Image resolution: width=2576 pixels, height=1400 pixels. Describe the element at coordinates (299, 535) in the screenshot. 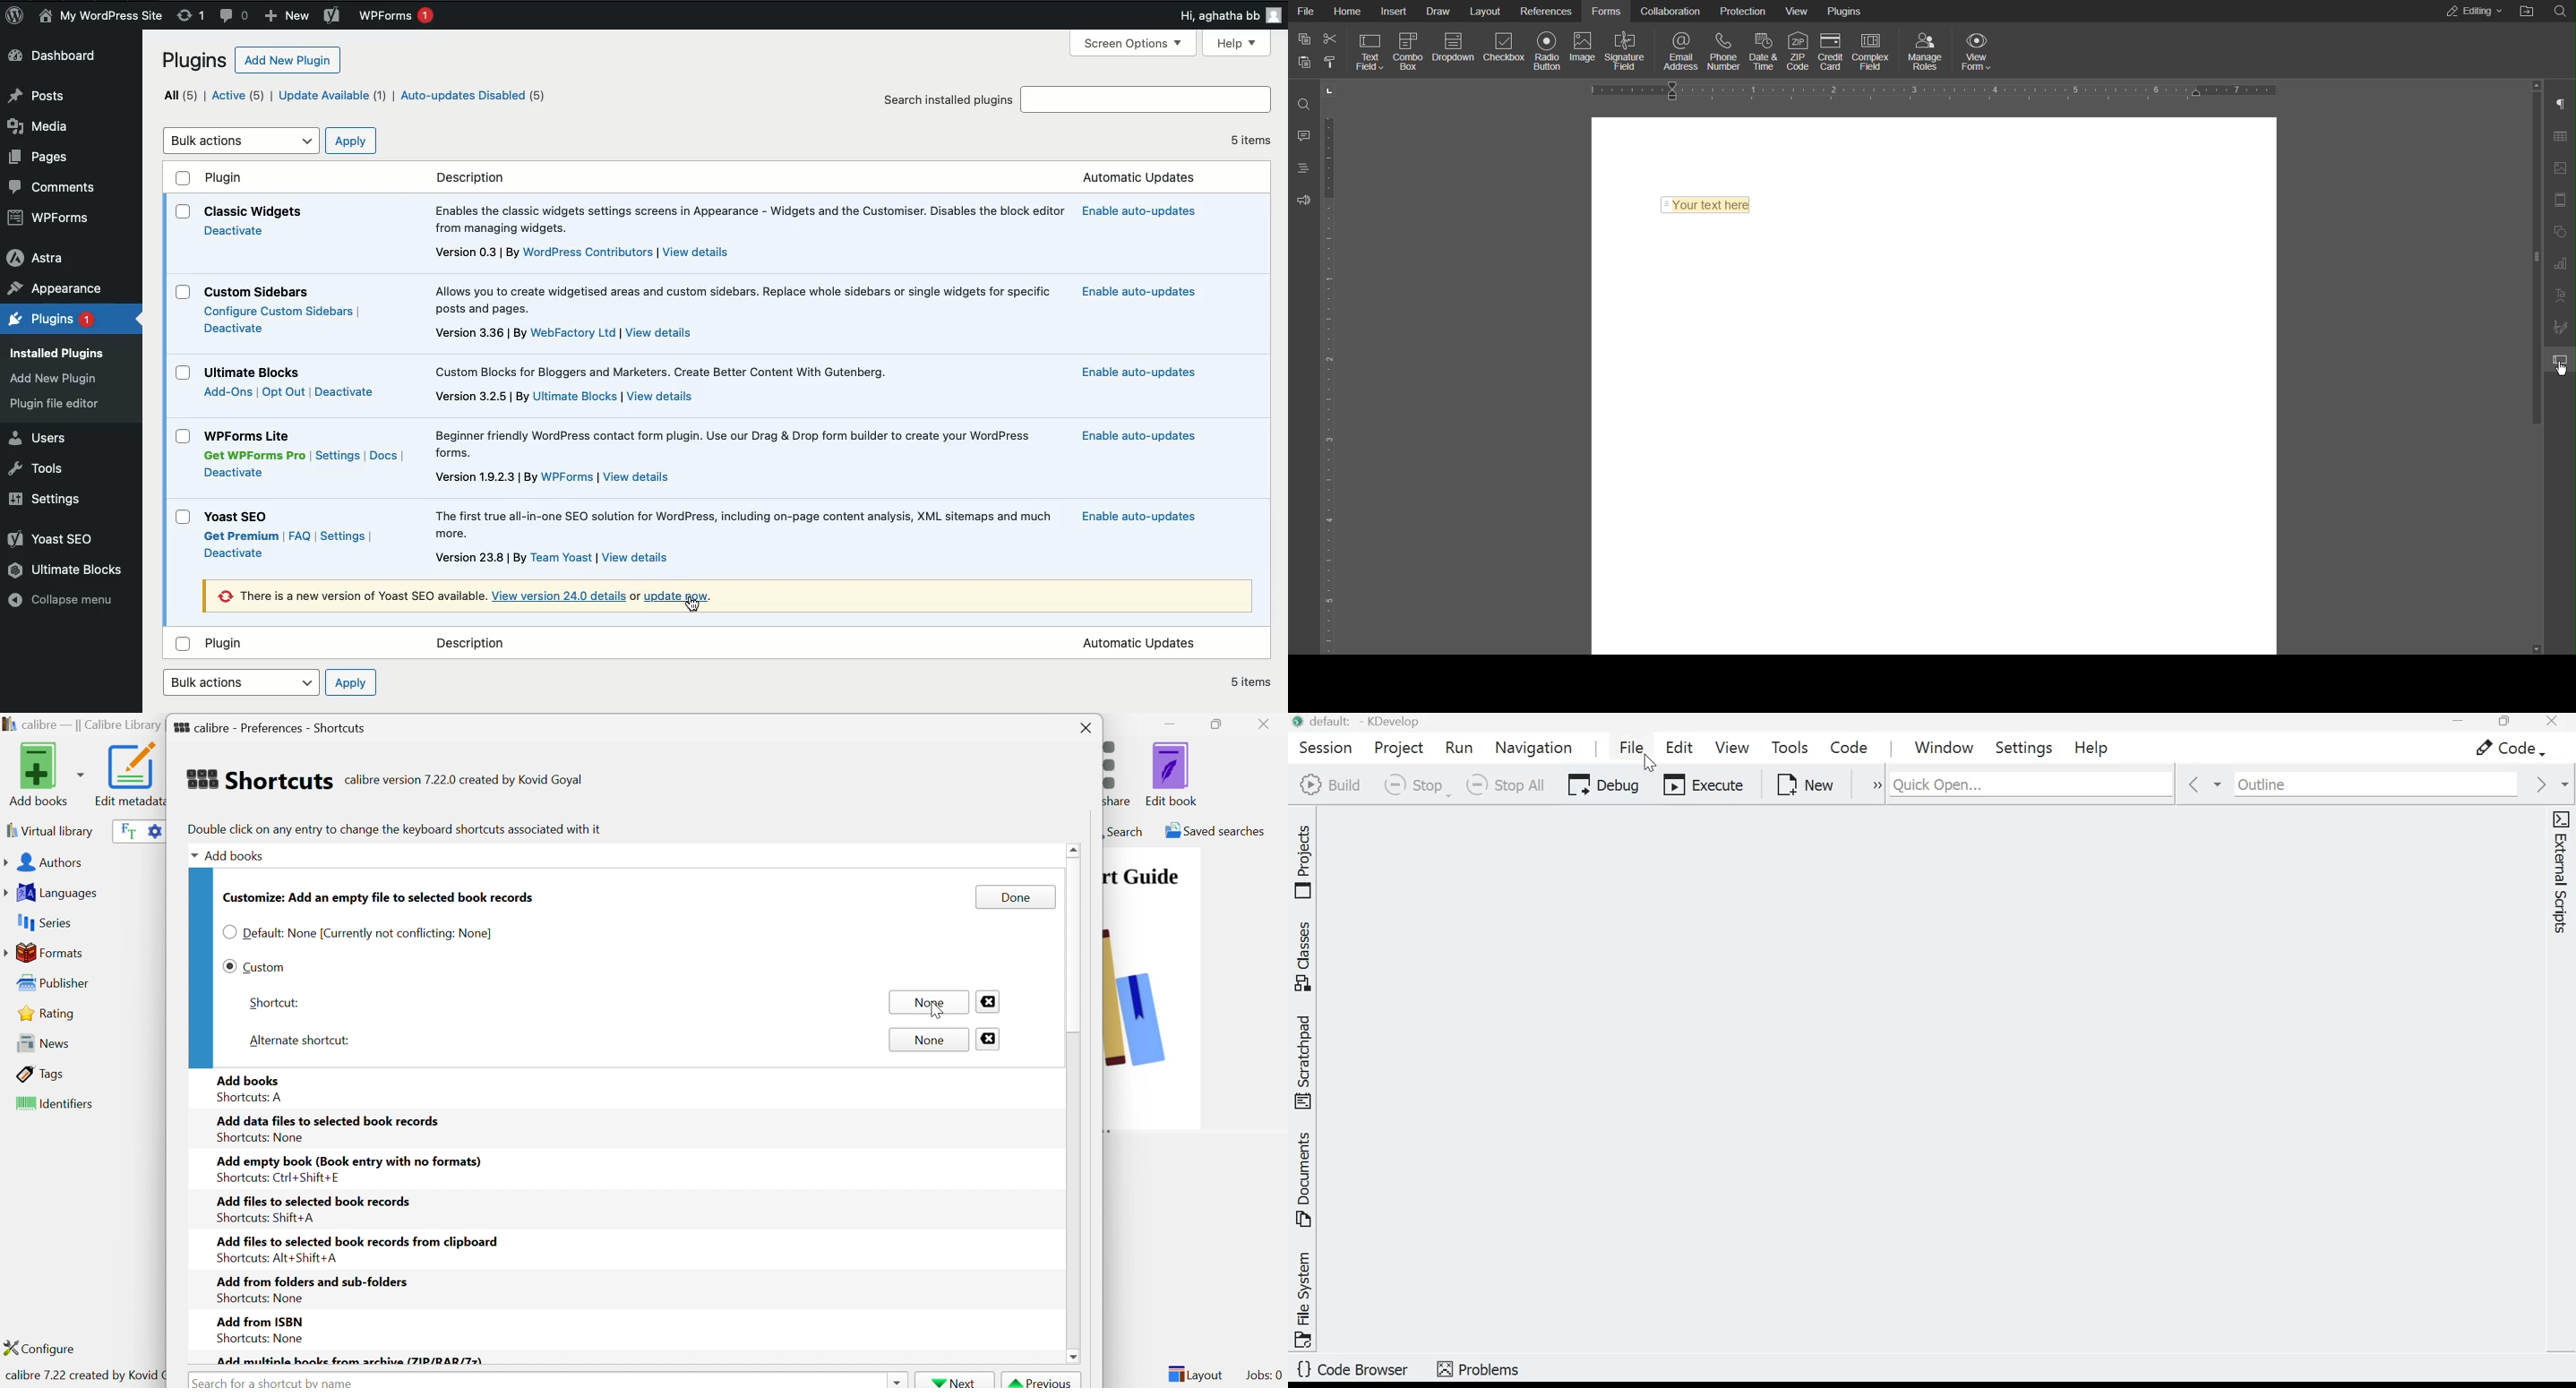

I see `FAQ` at that location.